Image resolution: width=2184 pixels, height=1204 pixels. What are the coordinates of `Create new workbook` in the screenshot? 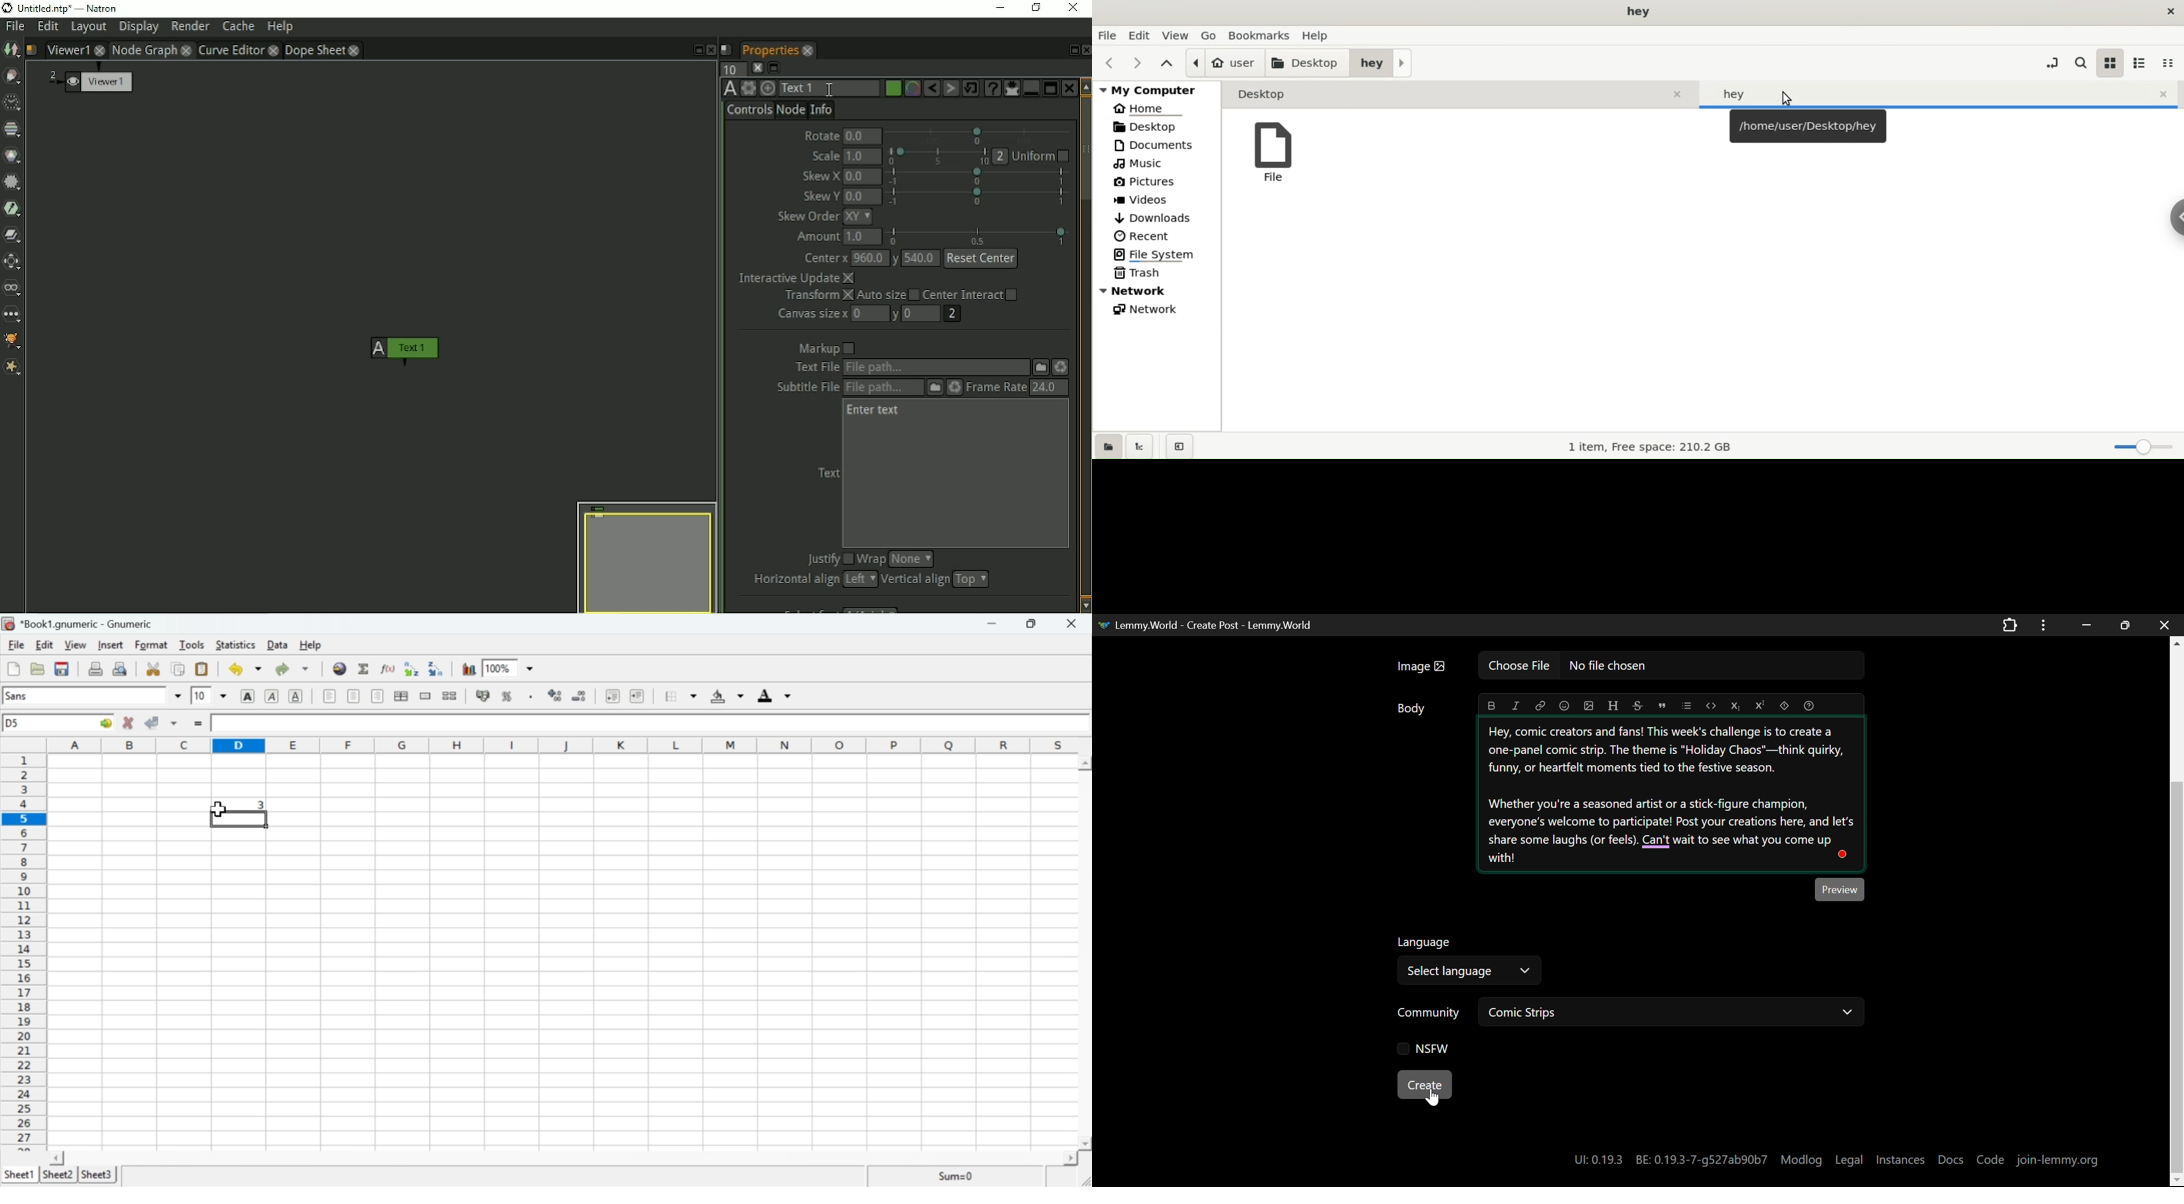 It's located at (12, 669).